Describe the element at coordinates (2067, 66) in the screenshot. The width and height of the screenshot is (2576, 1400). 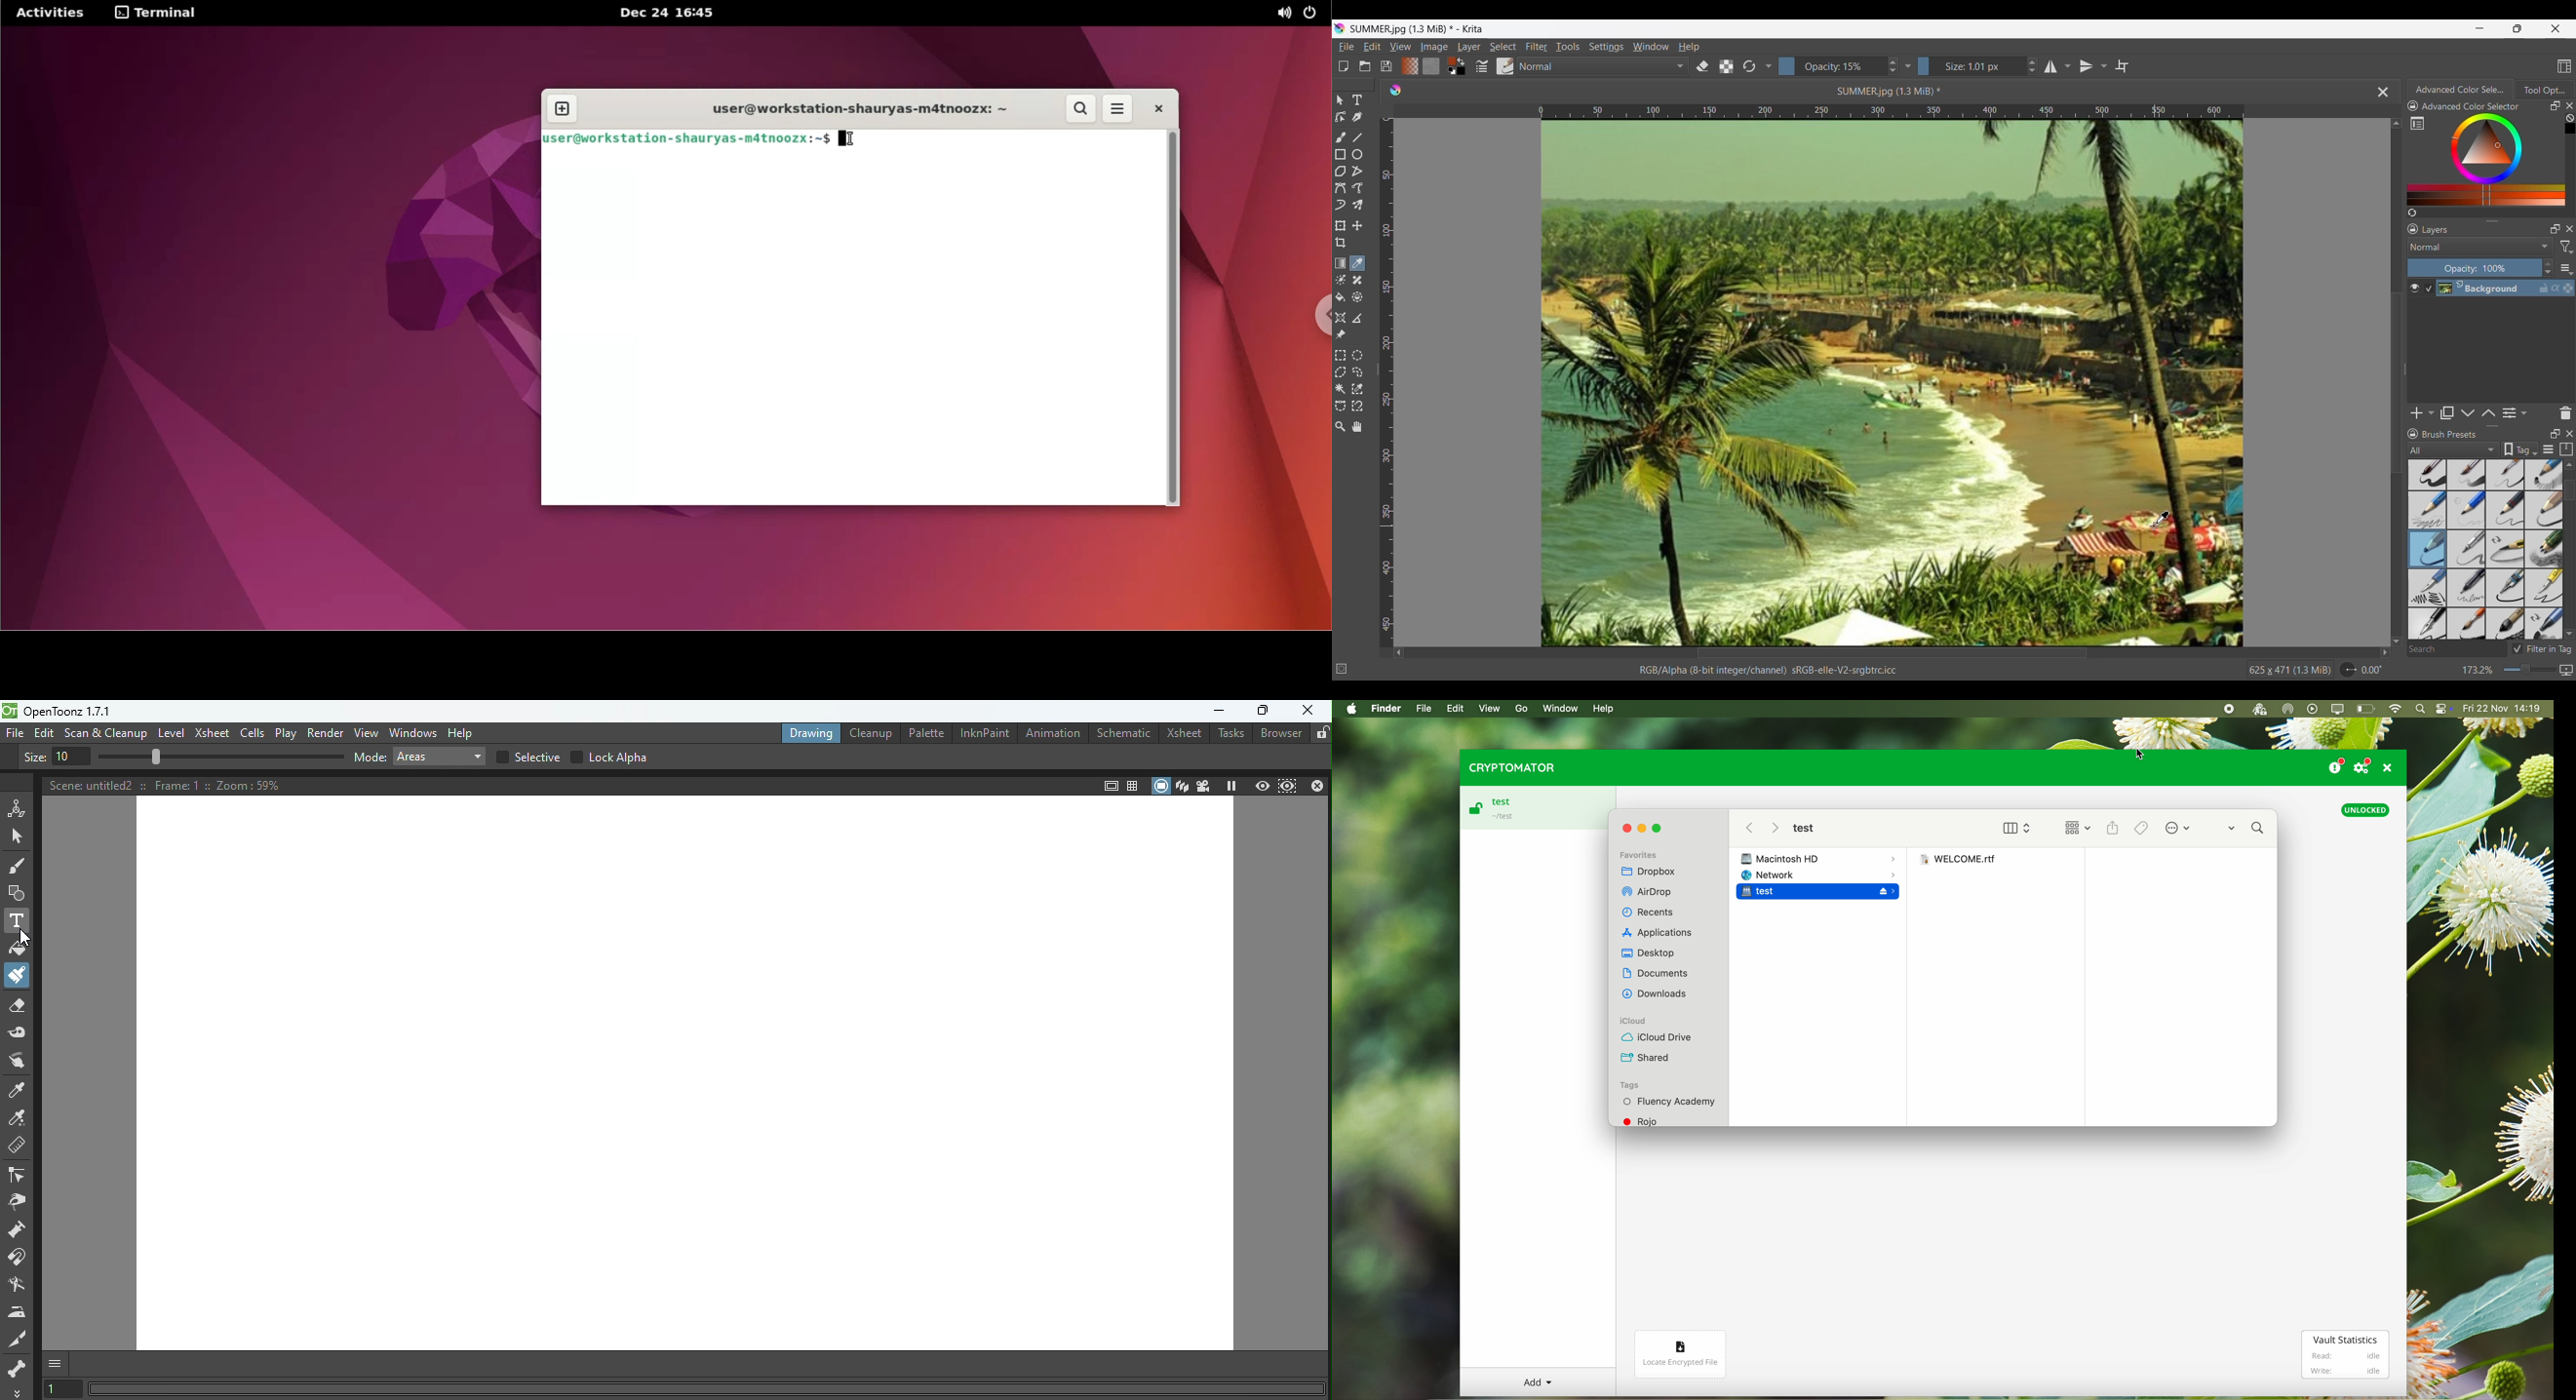
I see `Horizontal mirror tool settings` at that location.